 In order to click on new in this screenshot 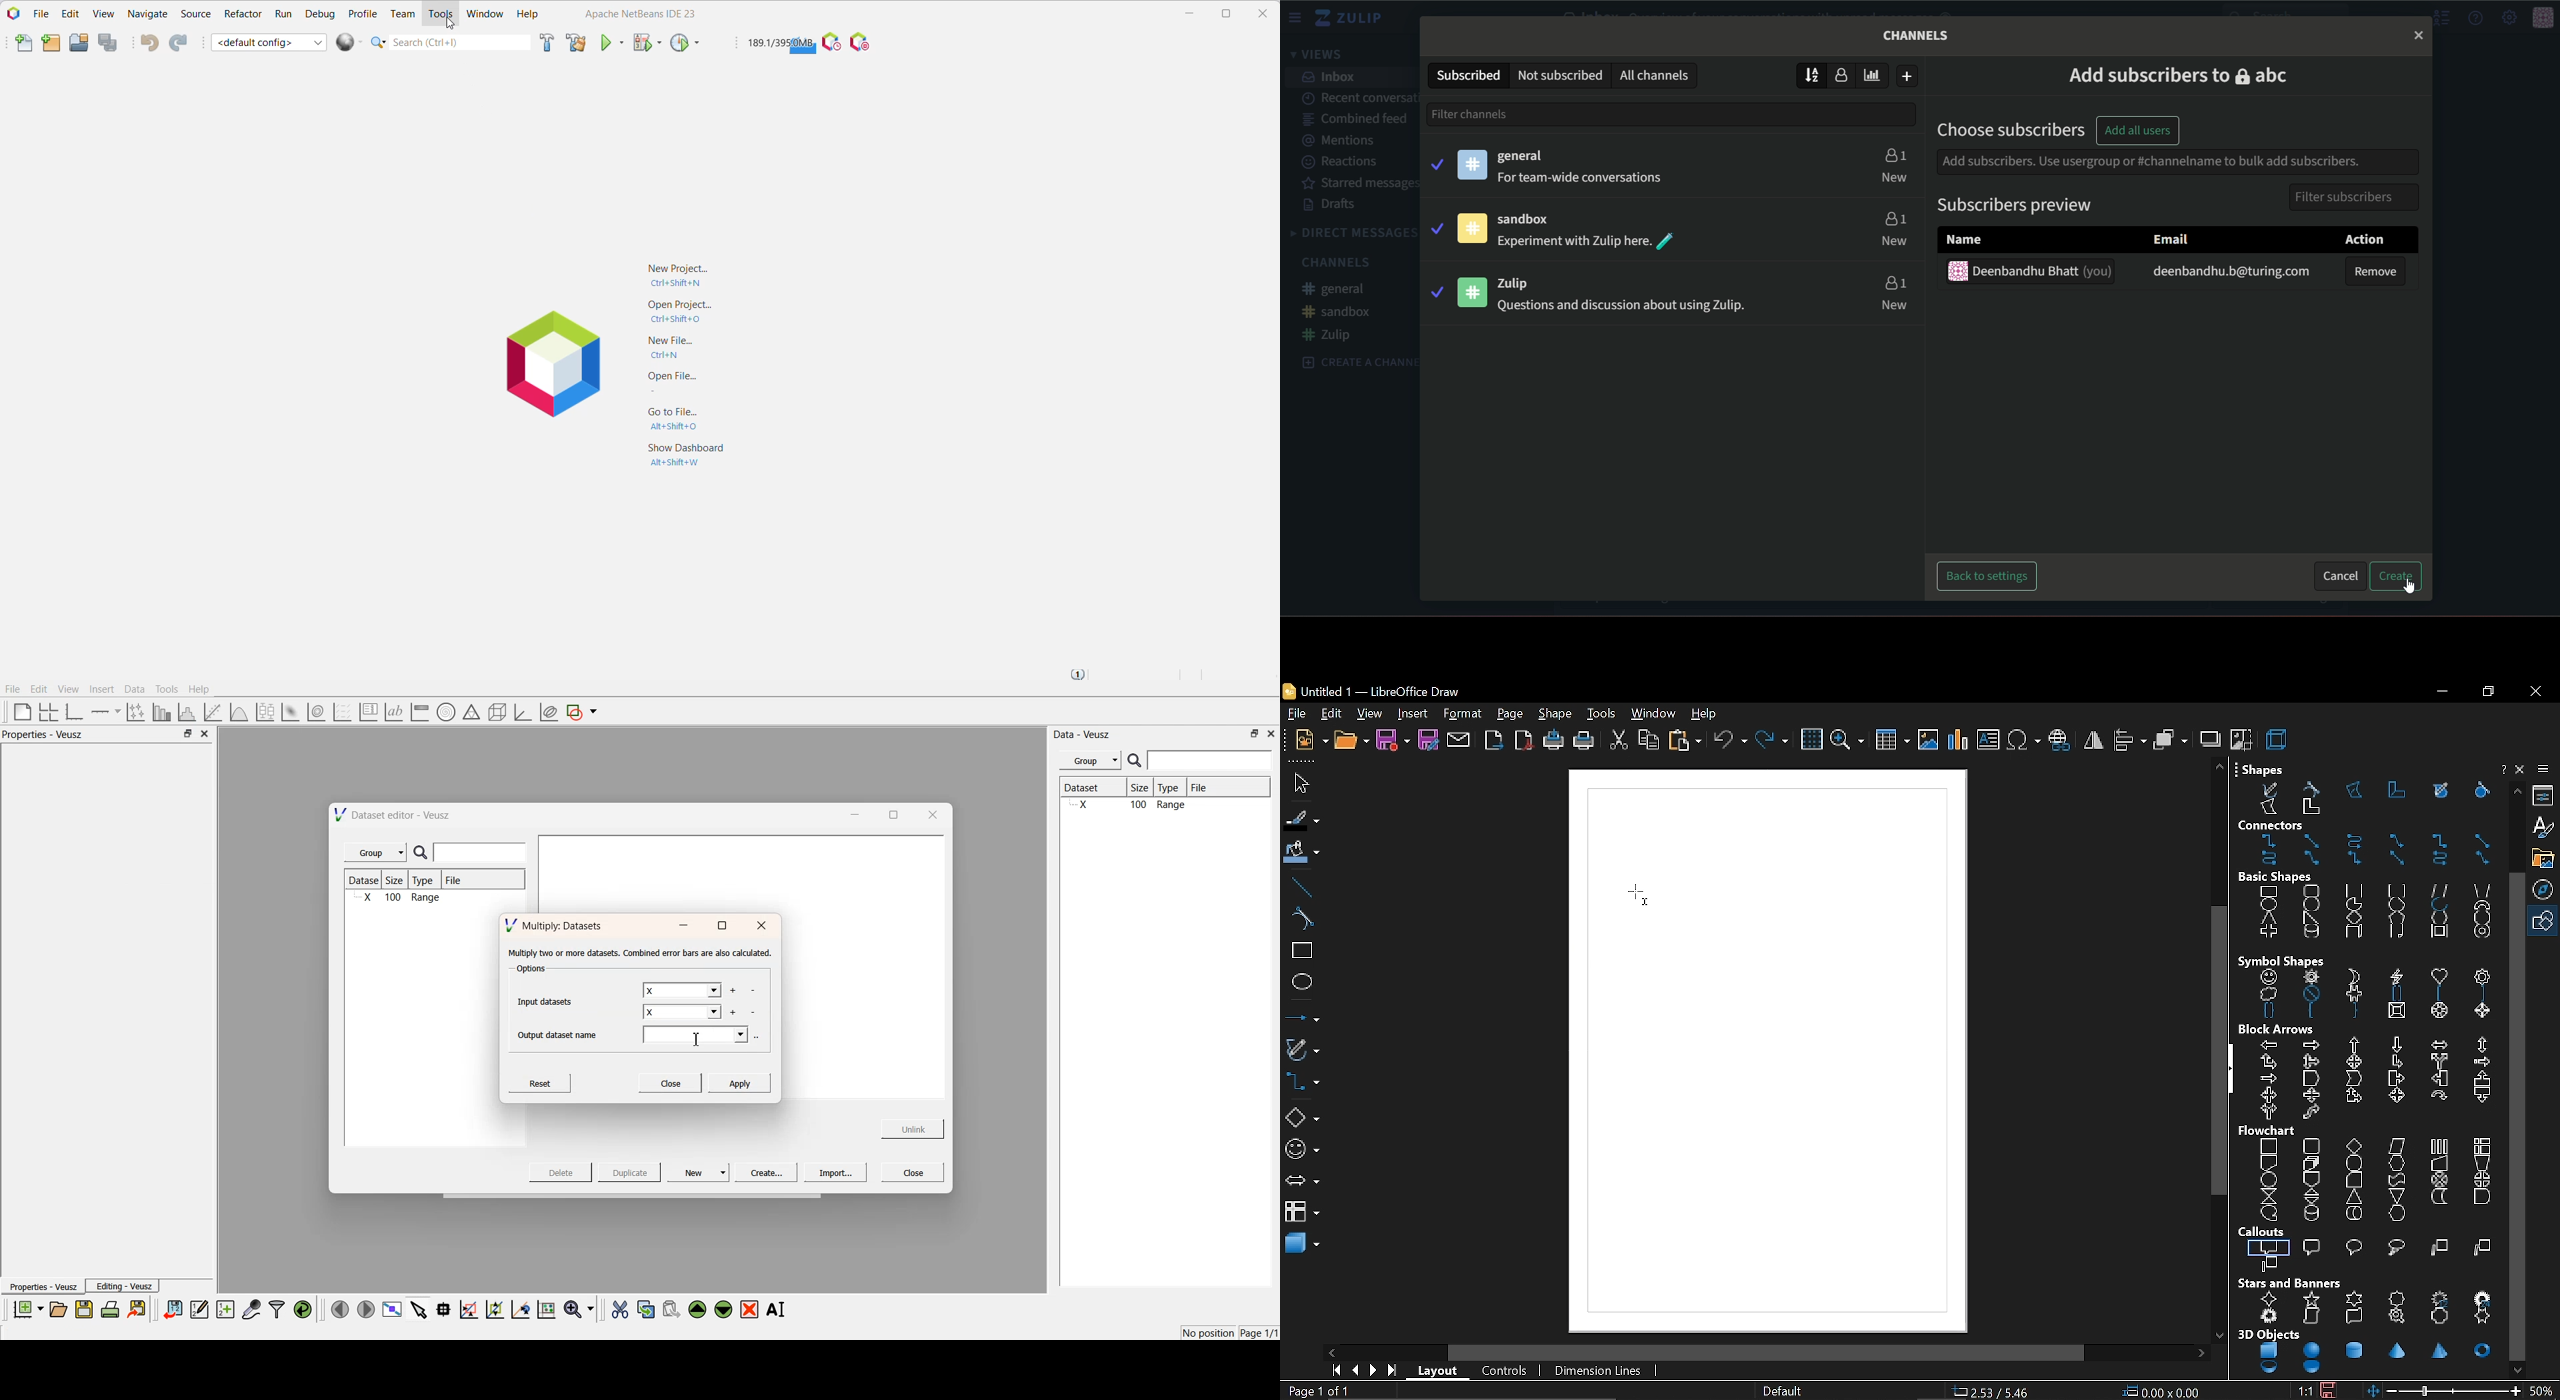, I will do `click(1311, 742)`.